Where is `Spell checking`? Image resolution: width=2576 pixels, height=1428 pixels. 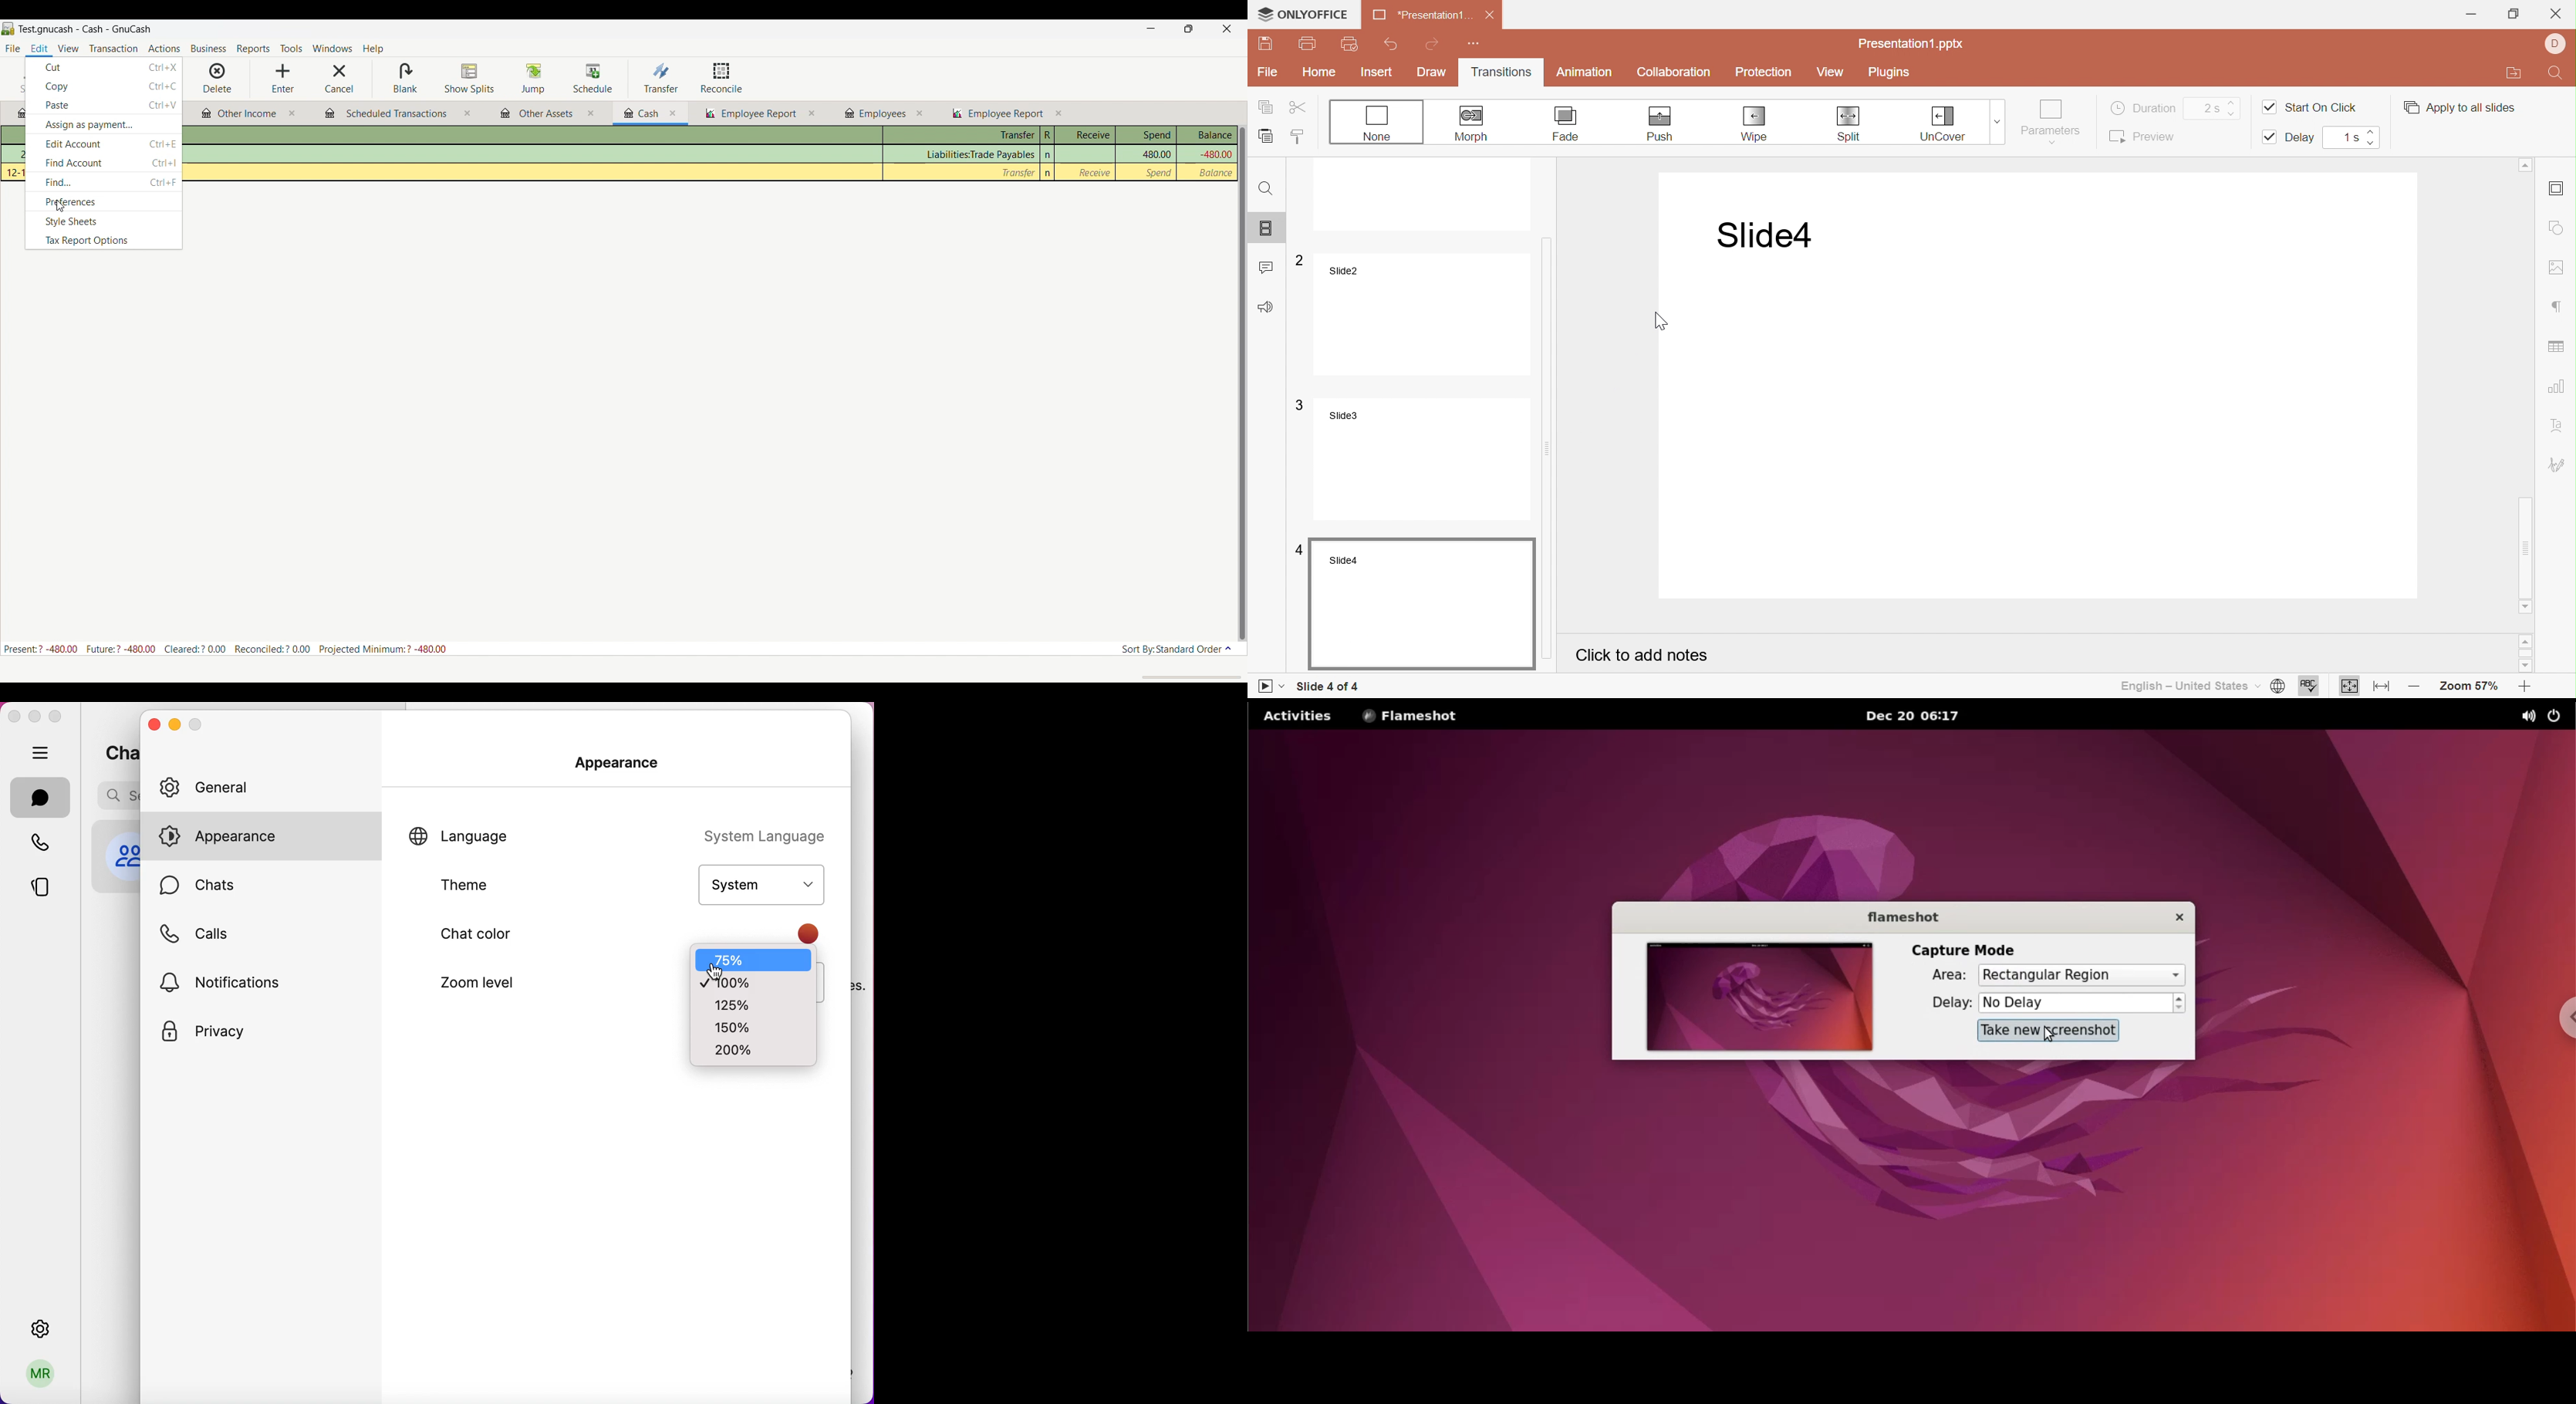
Spell checking is located at coordinates (2309, 687).